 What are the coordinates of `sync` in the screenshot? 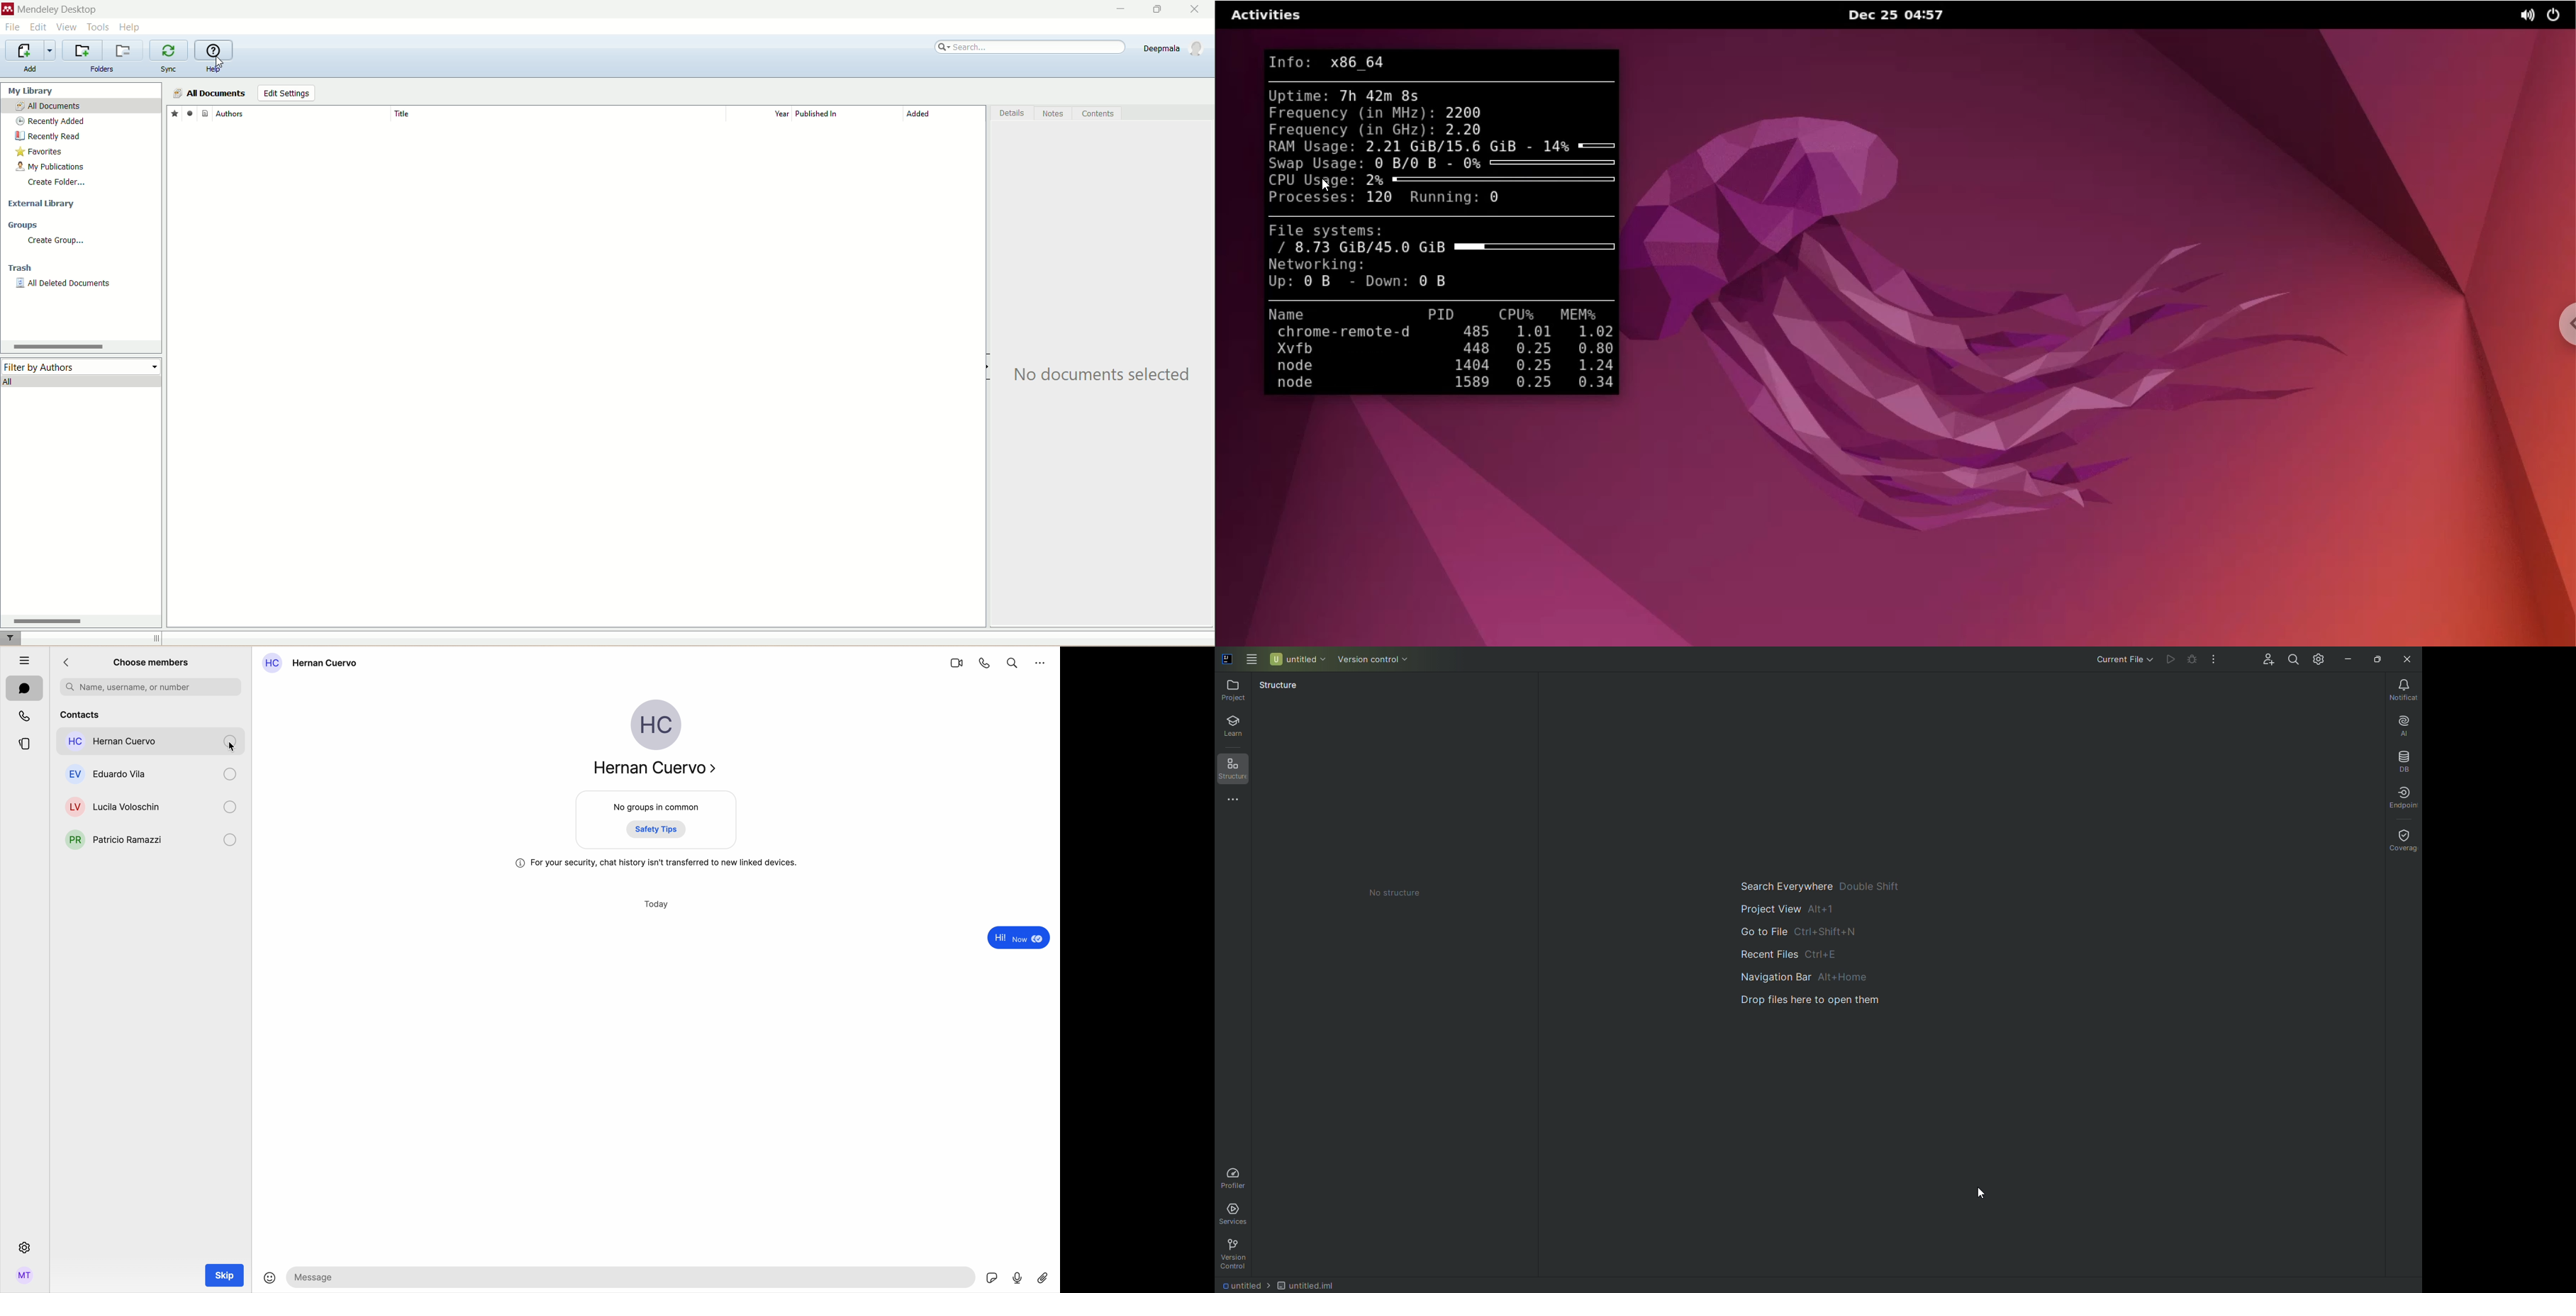 It's located at (171, 70).